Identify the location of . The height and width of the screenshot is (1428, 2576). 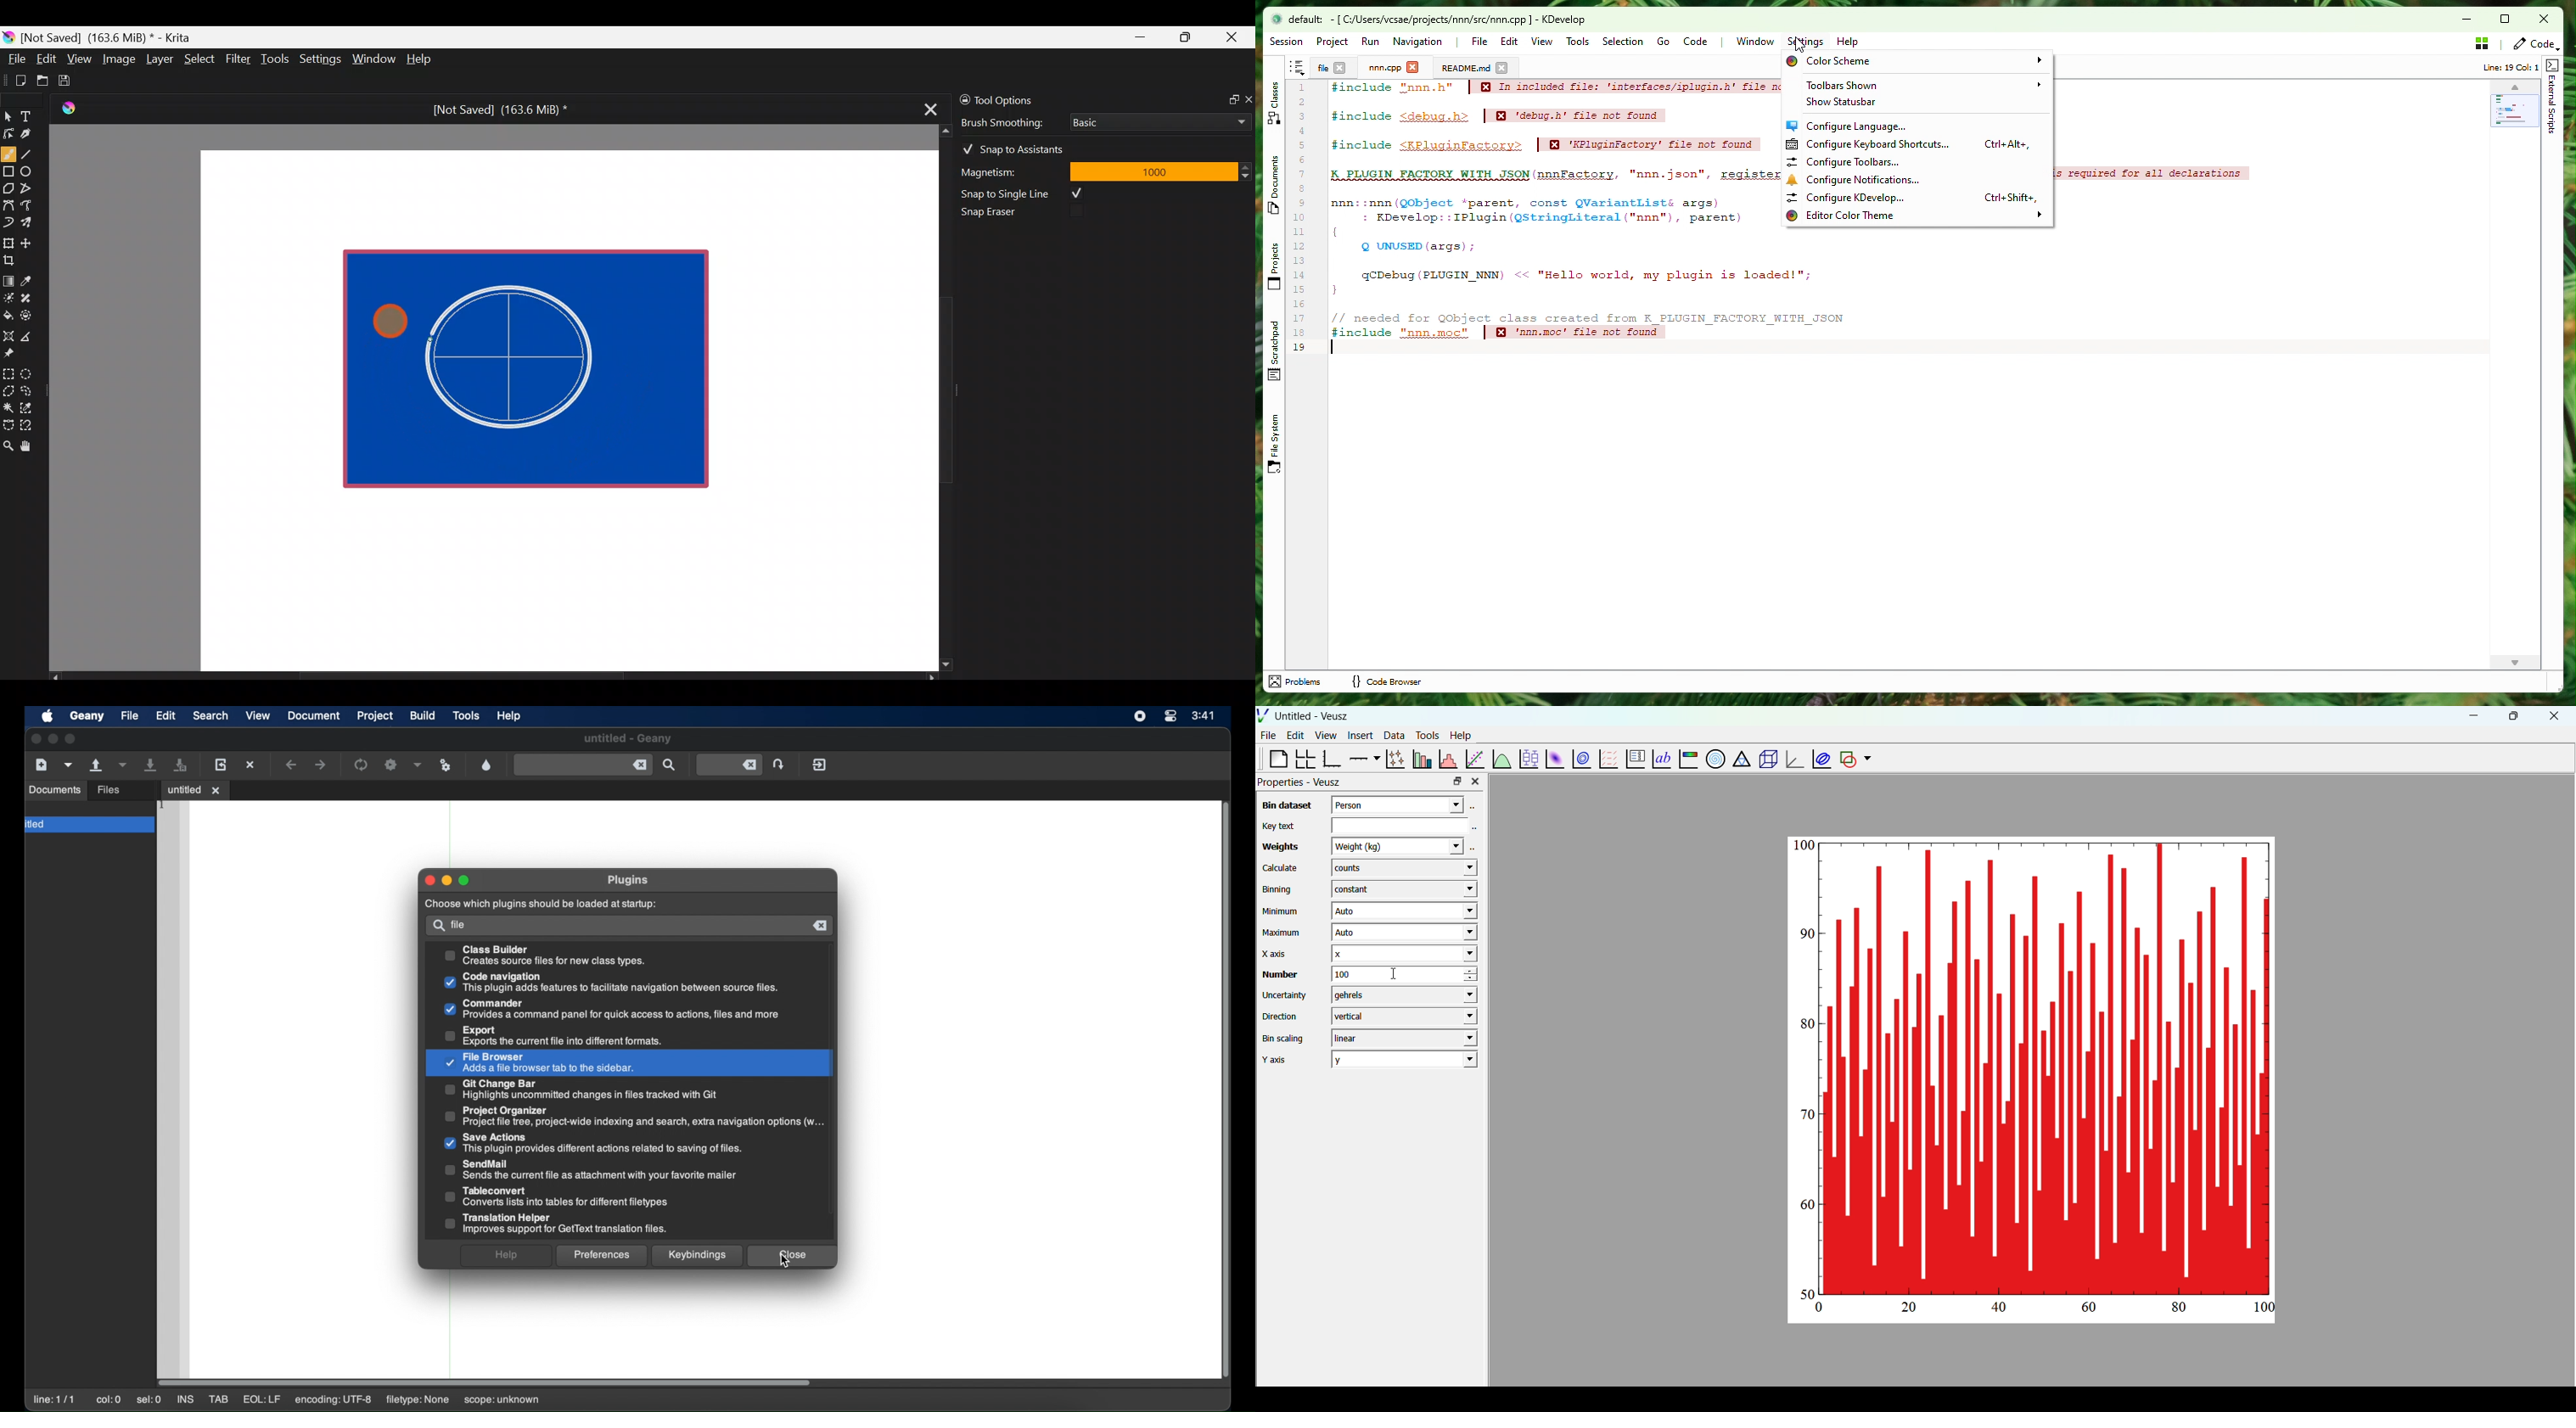
(430, 881).